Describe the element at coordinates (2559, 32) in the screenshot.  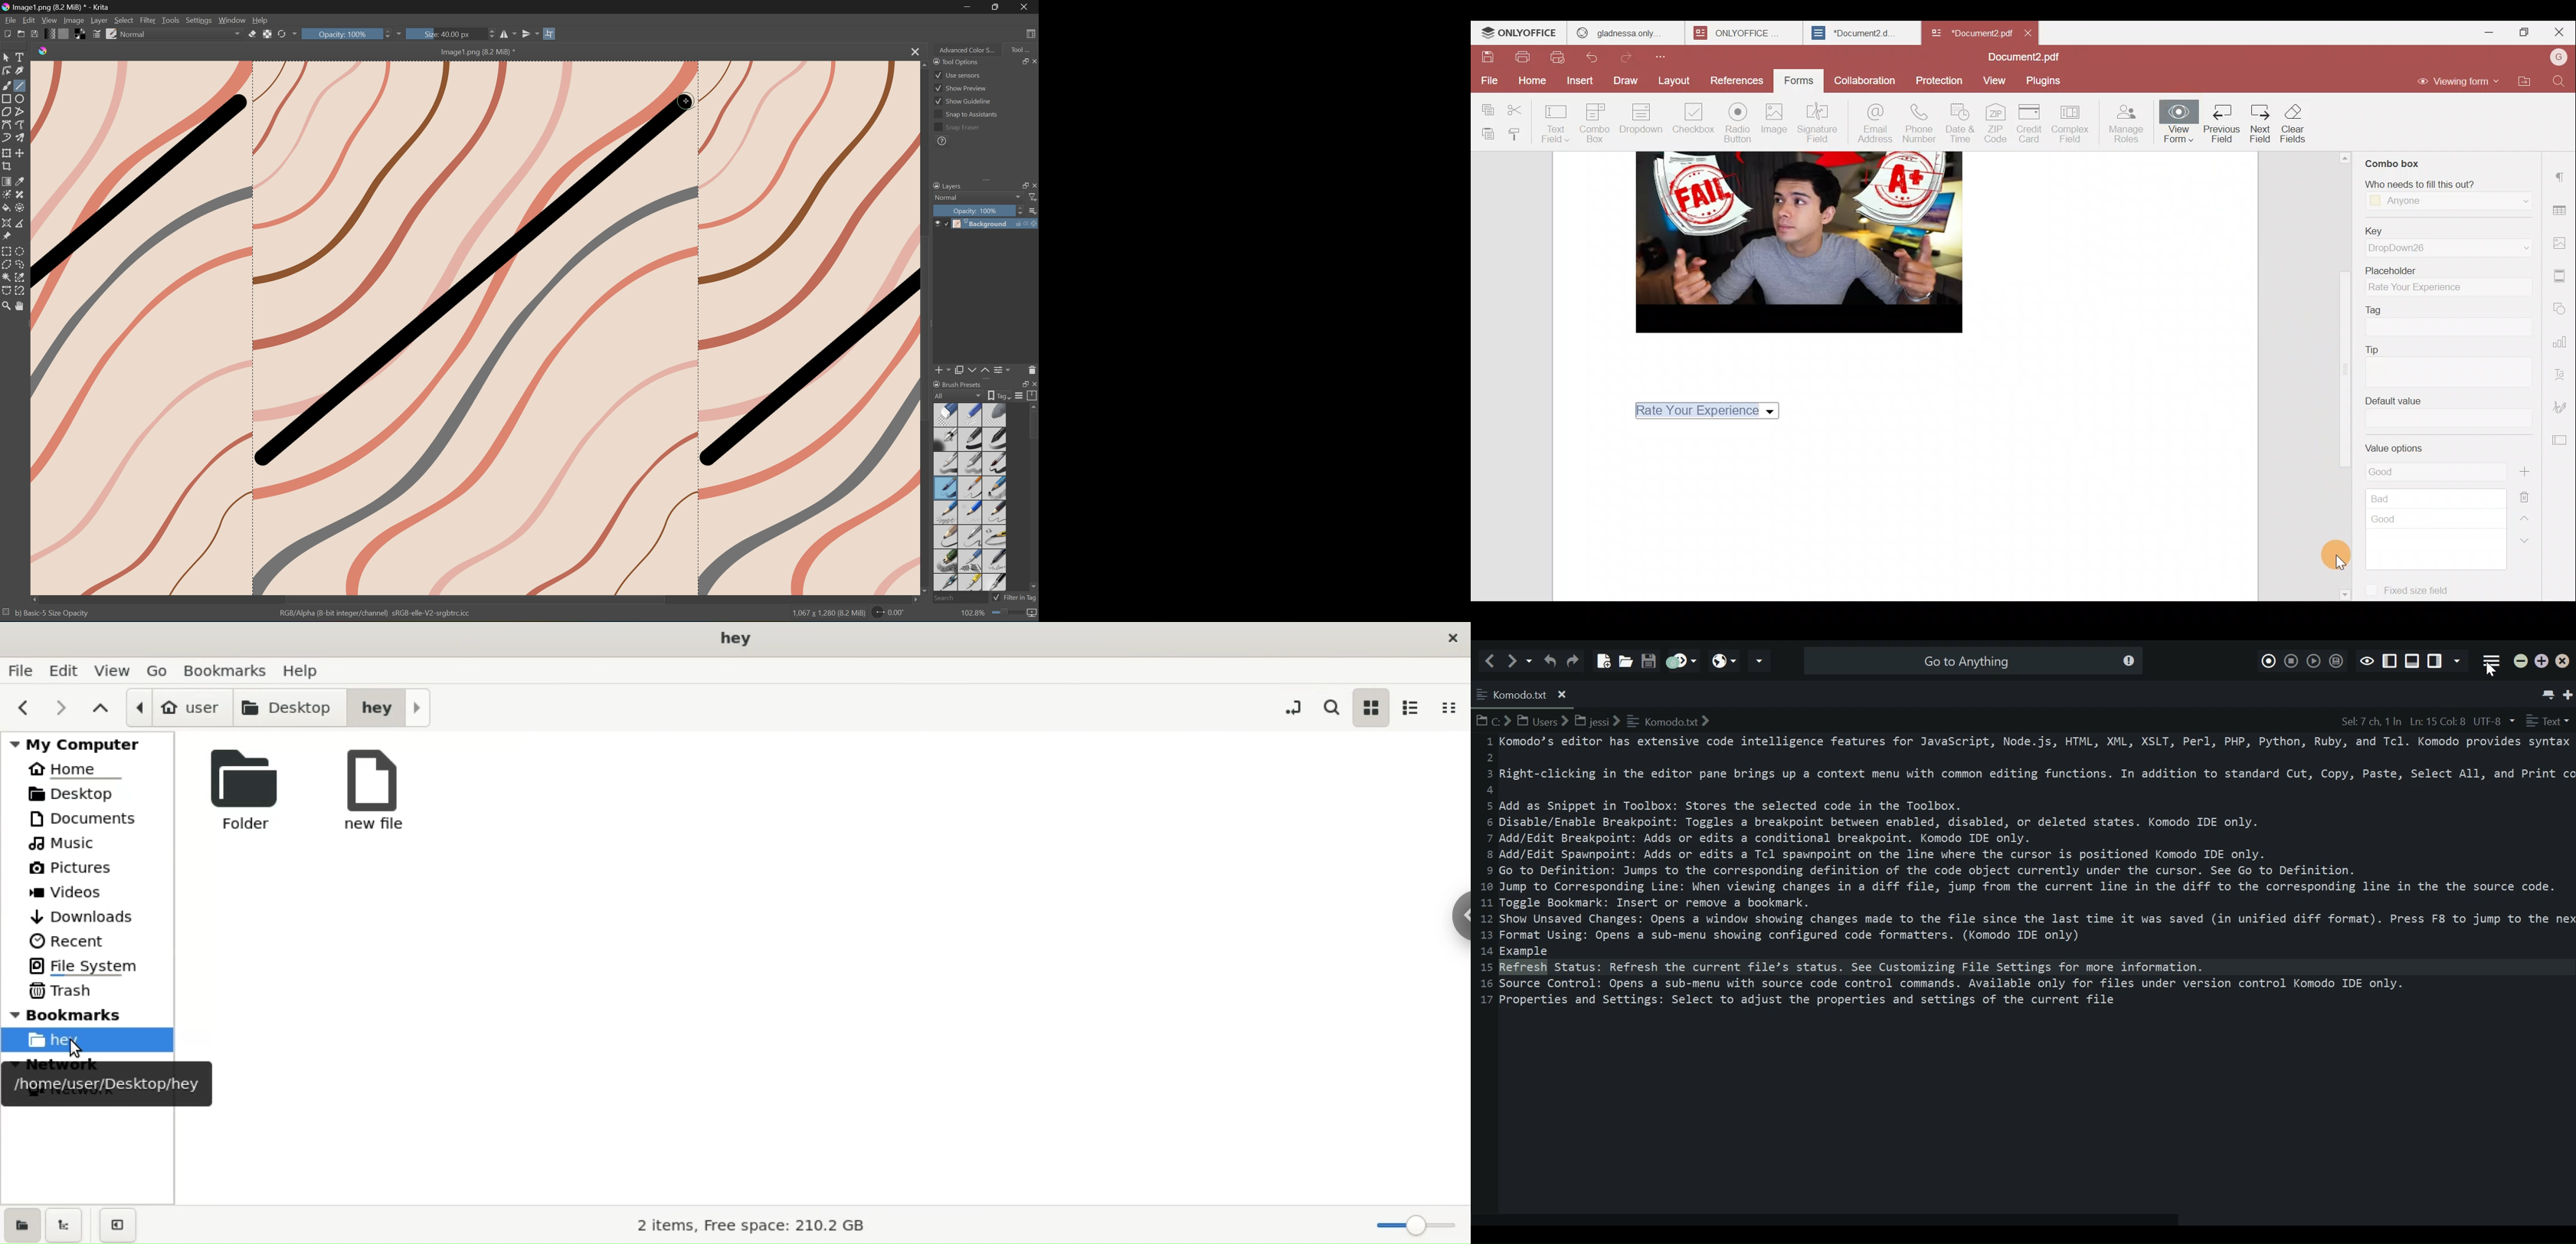
I see `Close` at that location.